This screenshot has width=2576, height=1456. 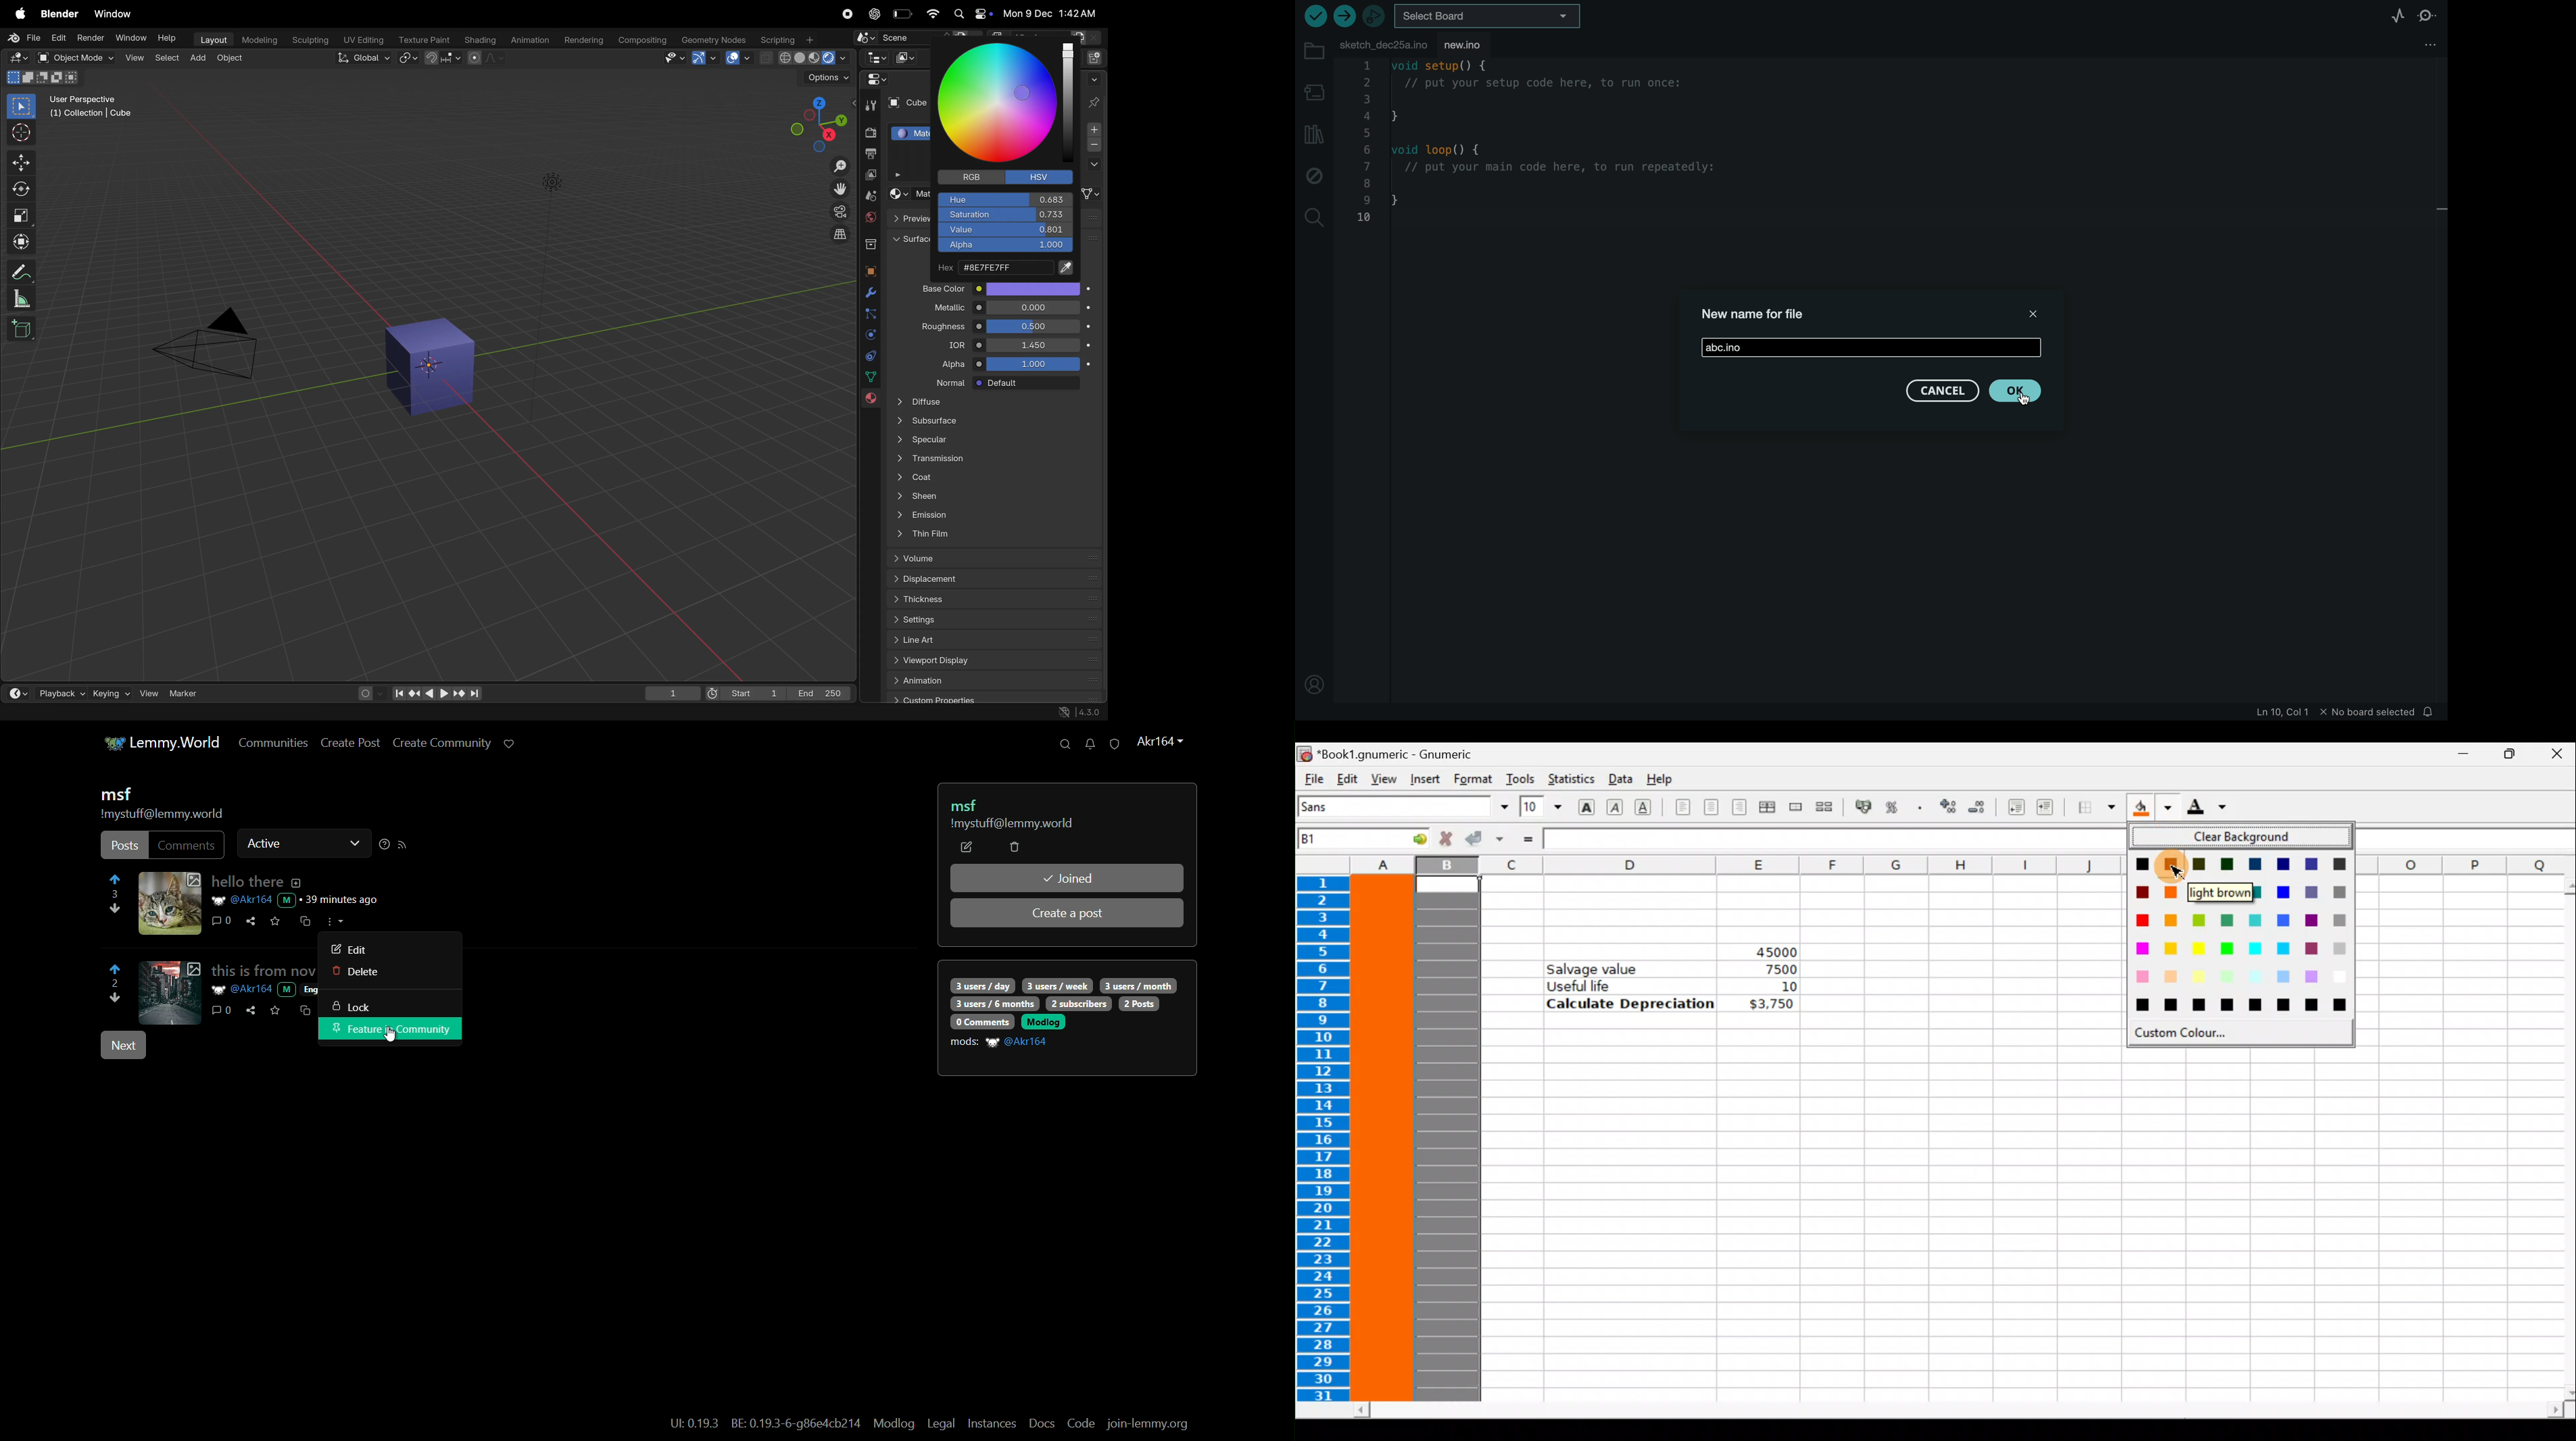 I want to click on colection, so click(x=869, y=241).